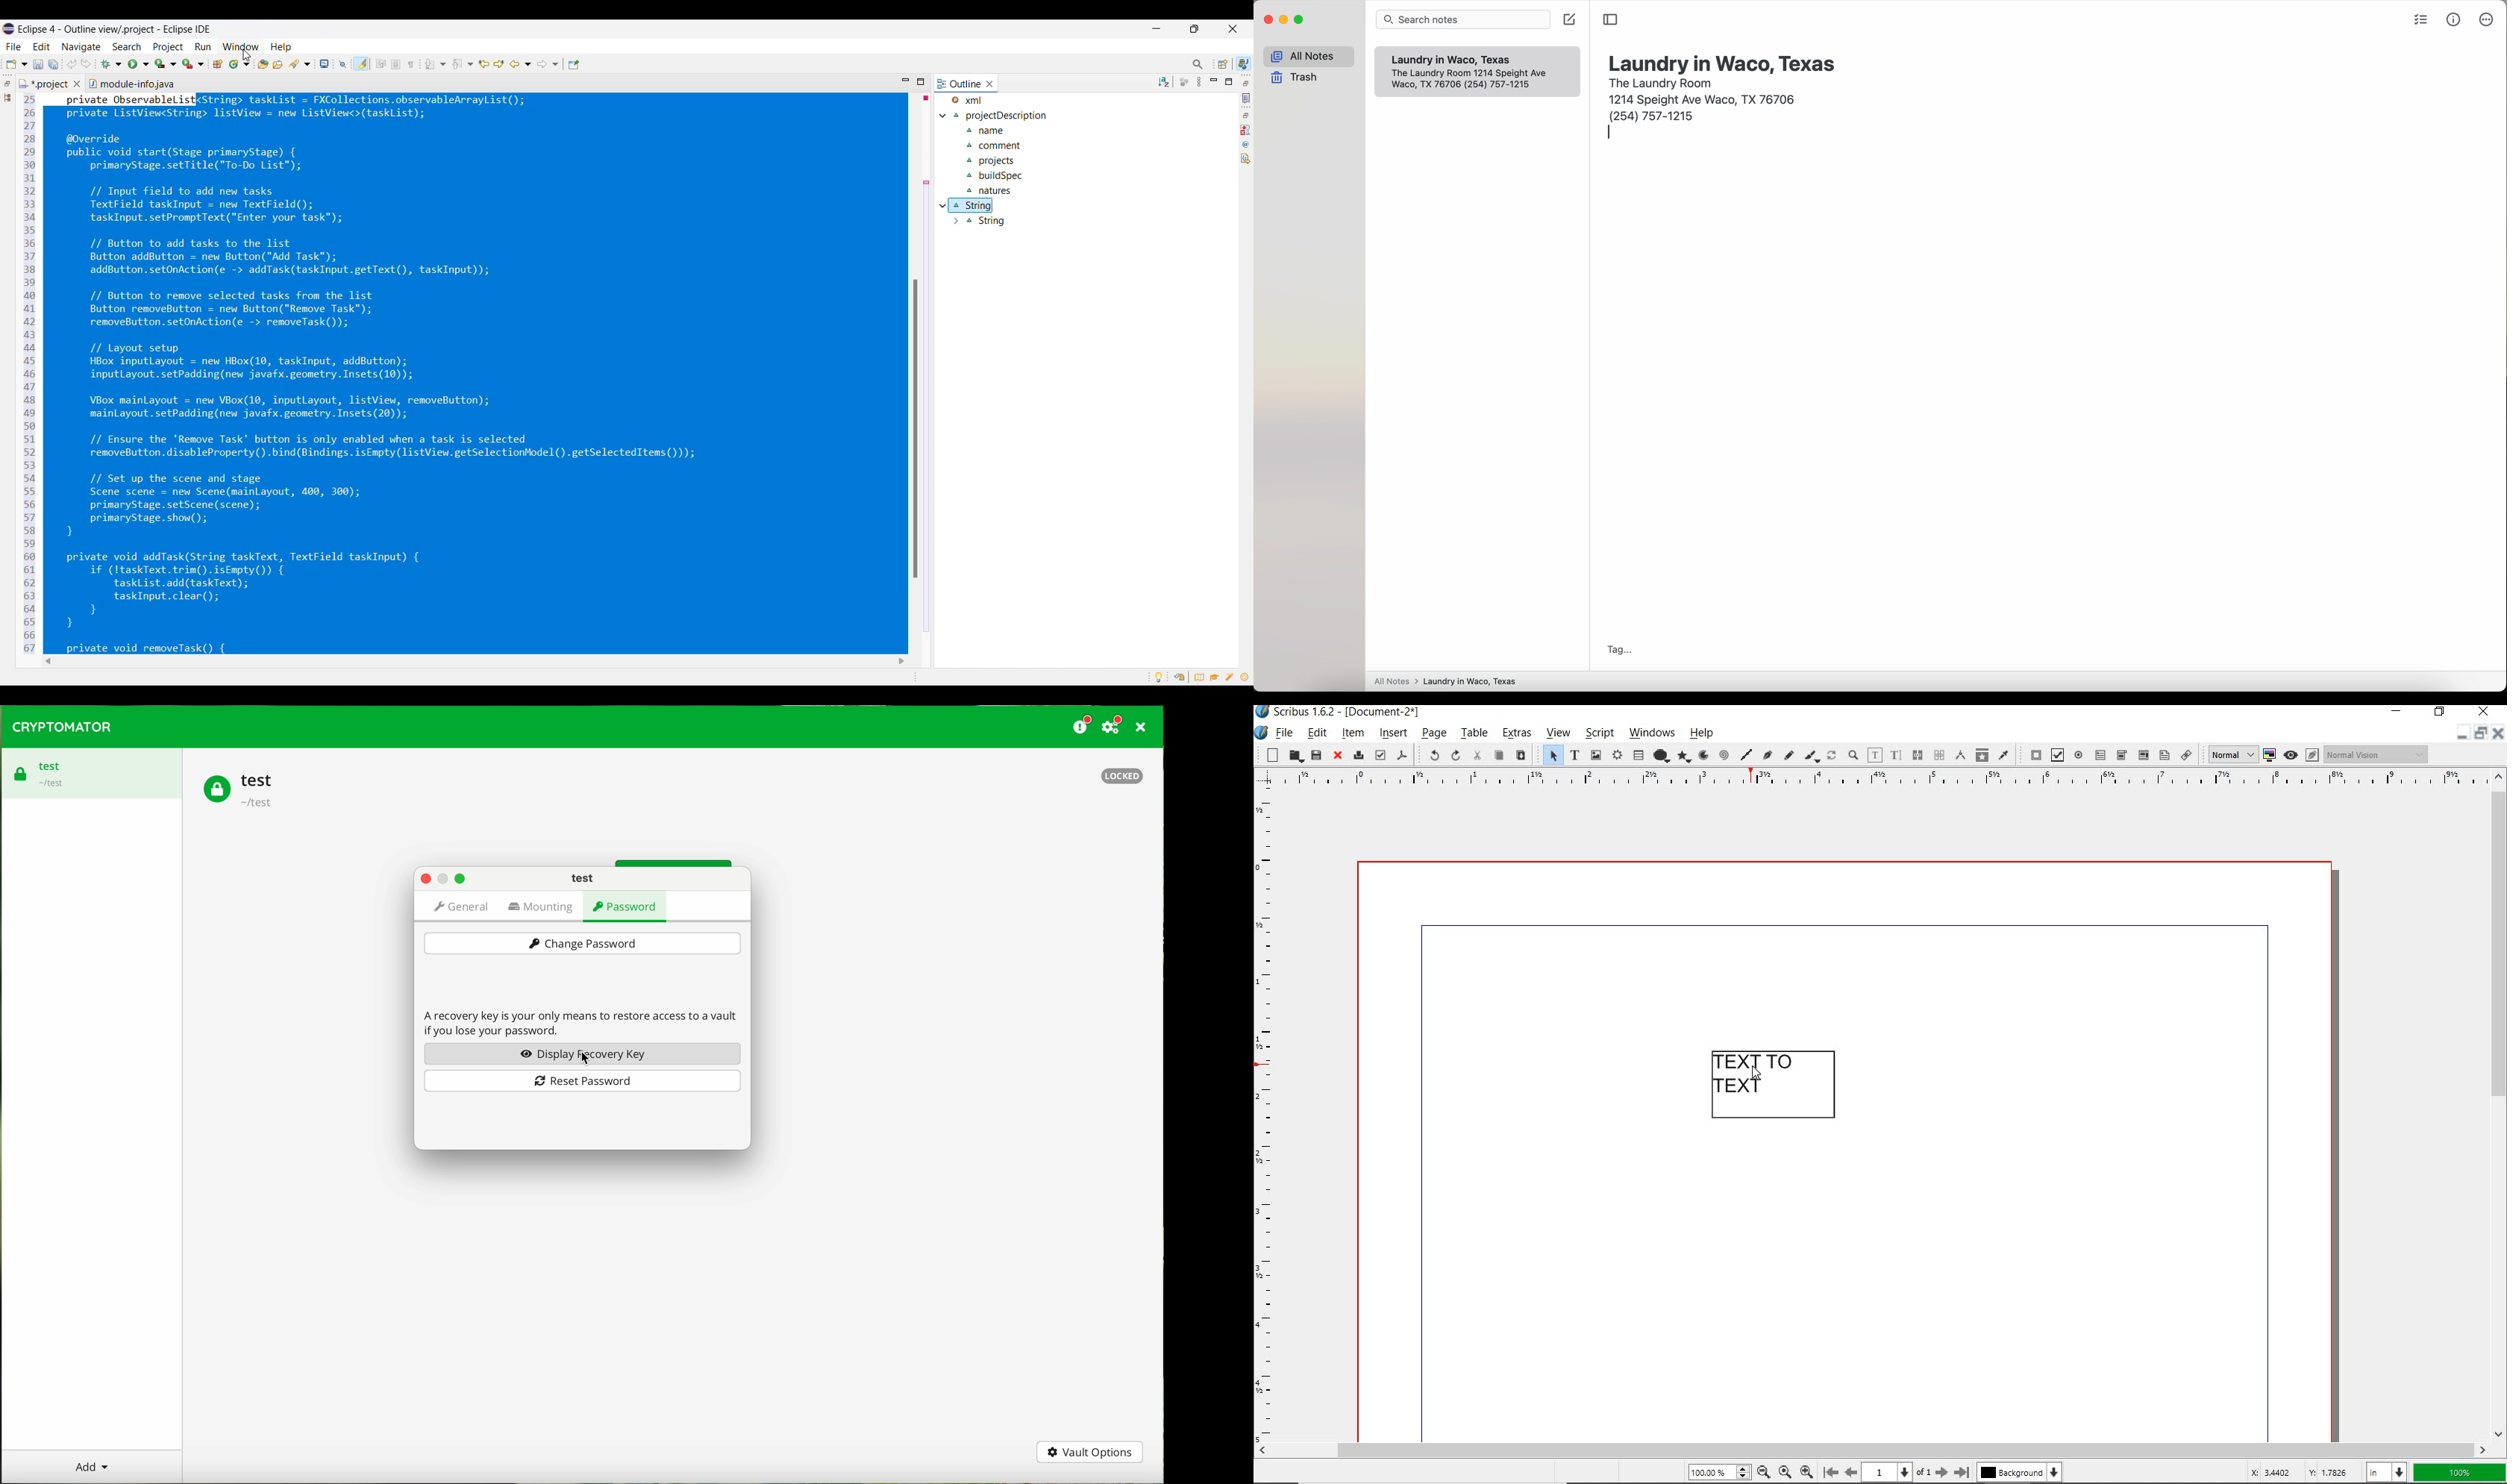 The width and height of the screenshot is (2520, 1484). What do you see at coordinates (2482, 736) in the screenshot?
I see `restore` at bounding box center [2482, 736].